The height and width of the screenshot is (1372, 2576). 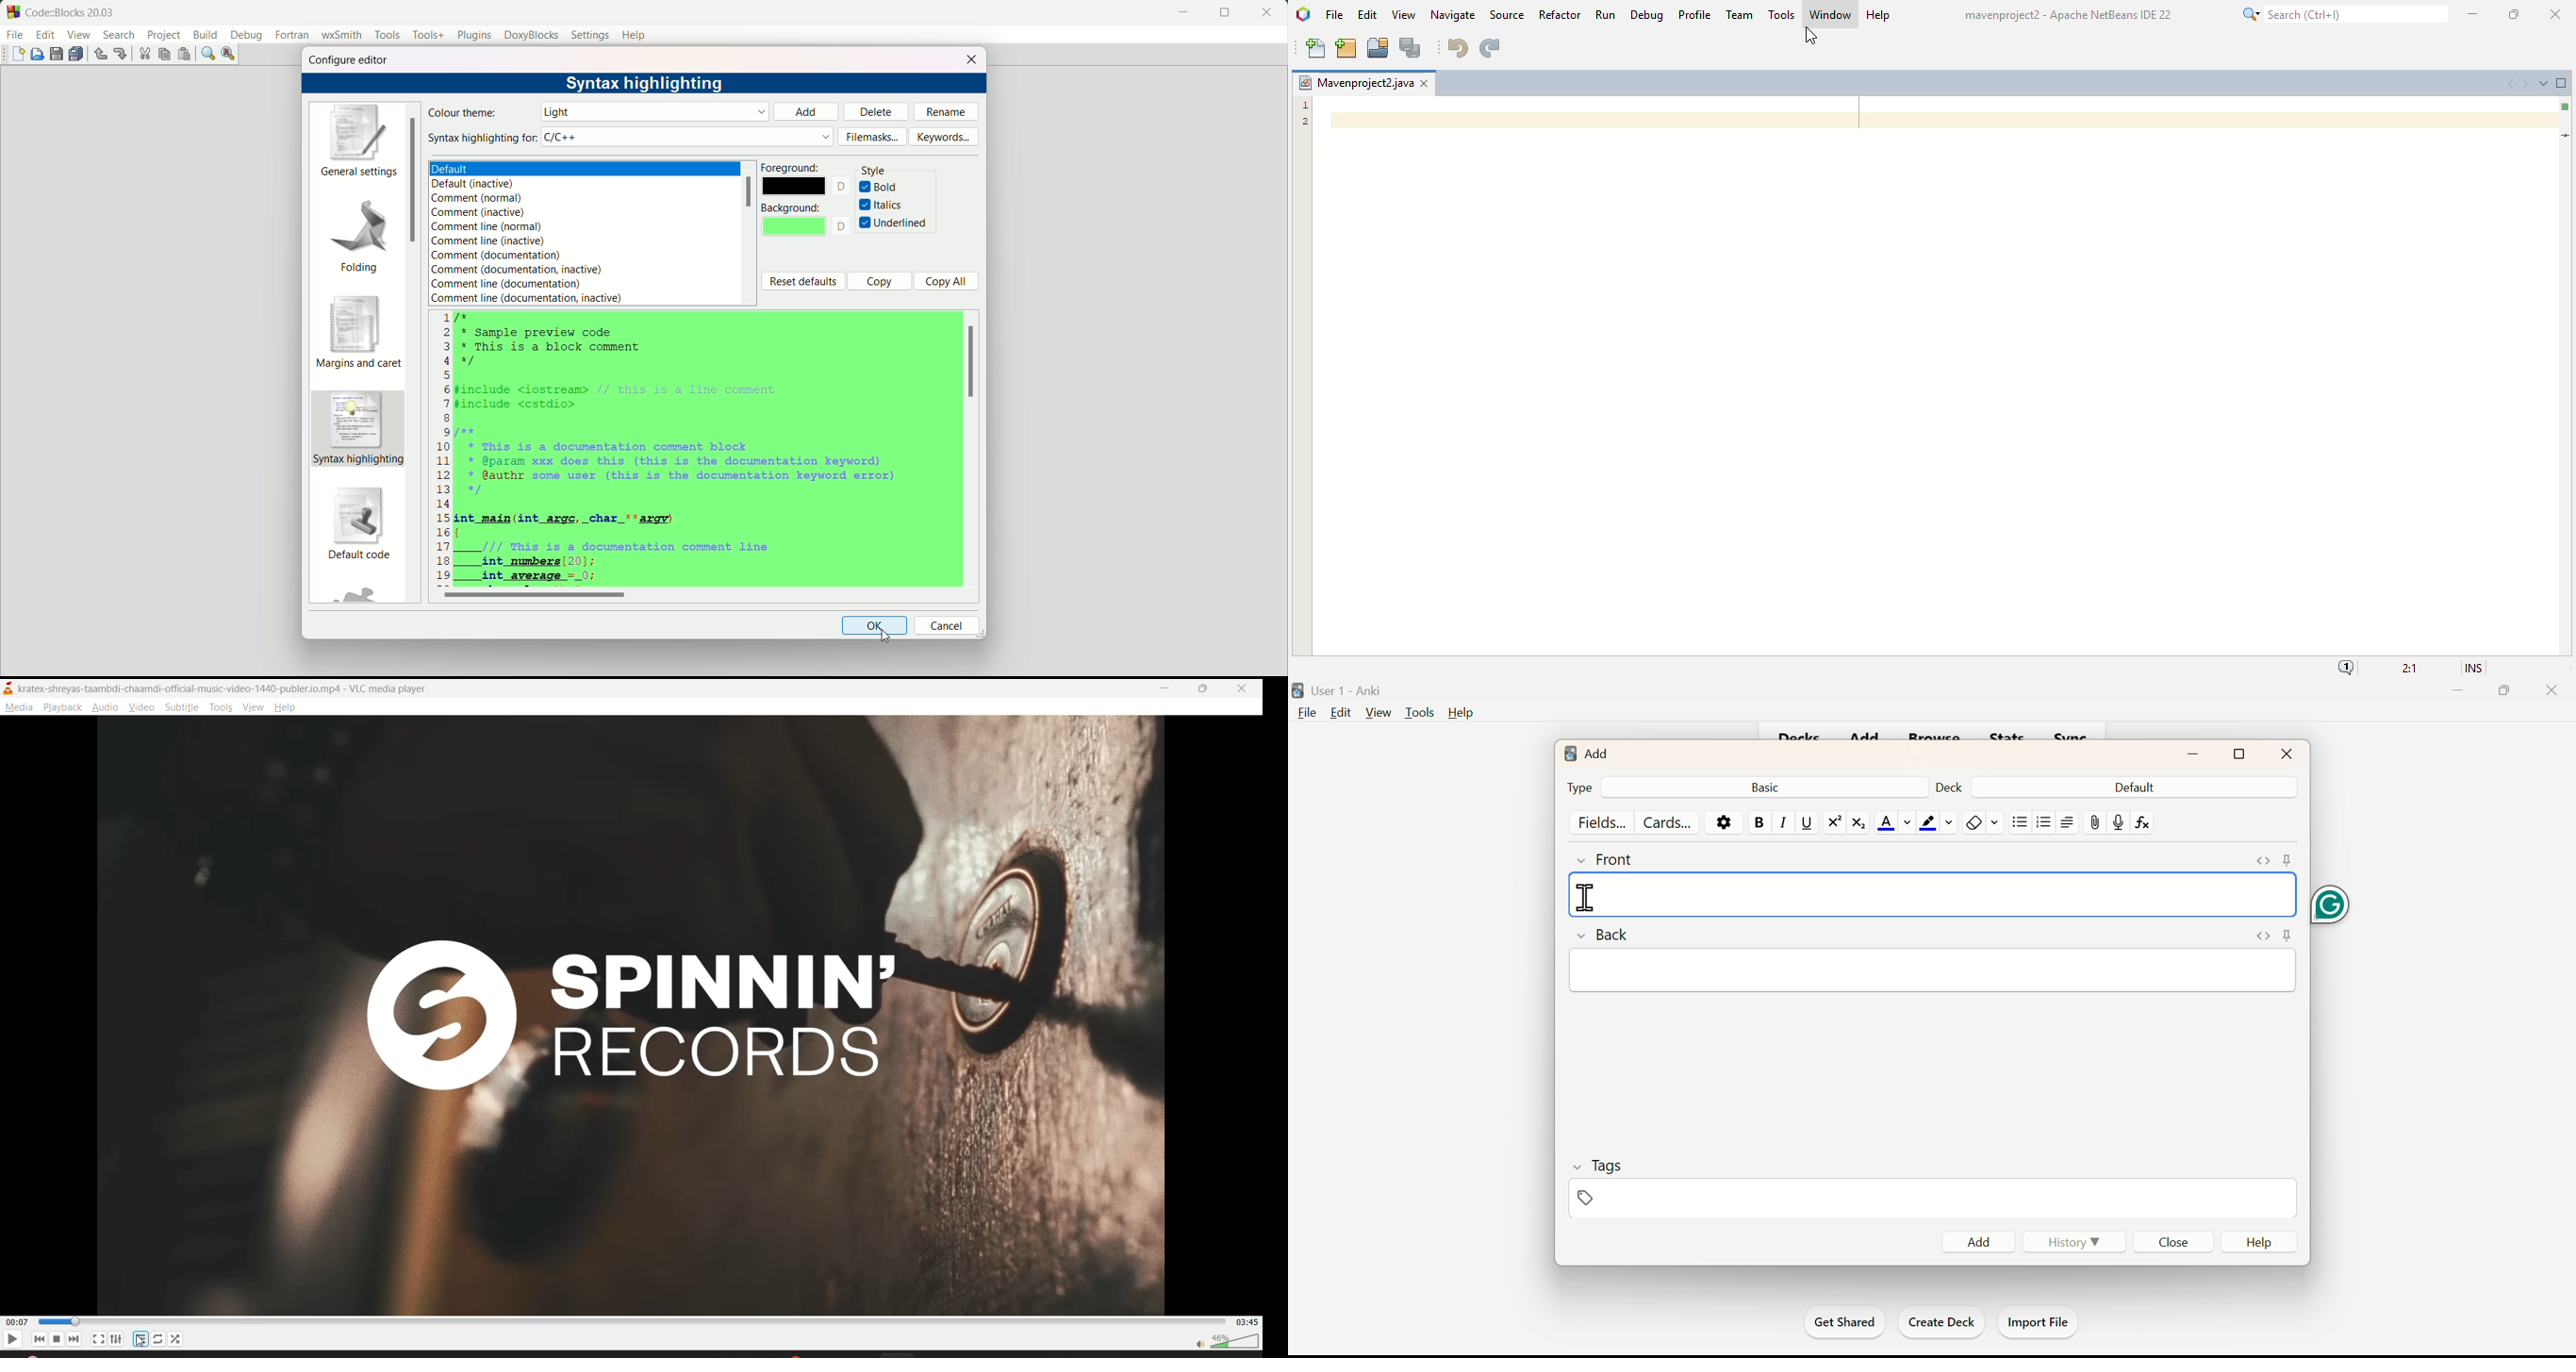 What do you see at coordinates (2473, 14) in the screenshot?
I see `minimize` at bounding box center [2473, 14].